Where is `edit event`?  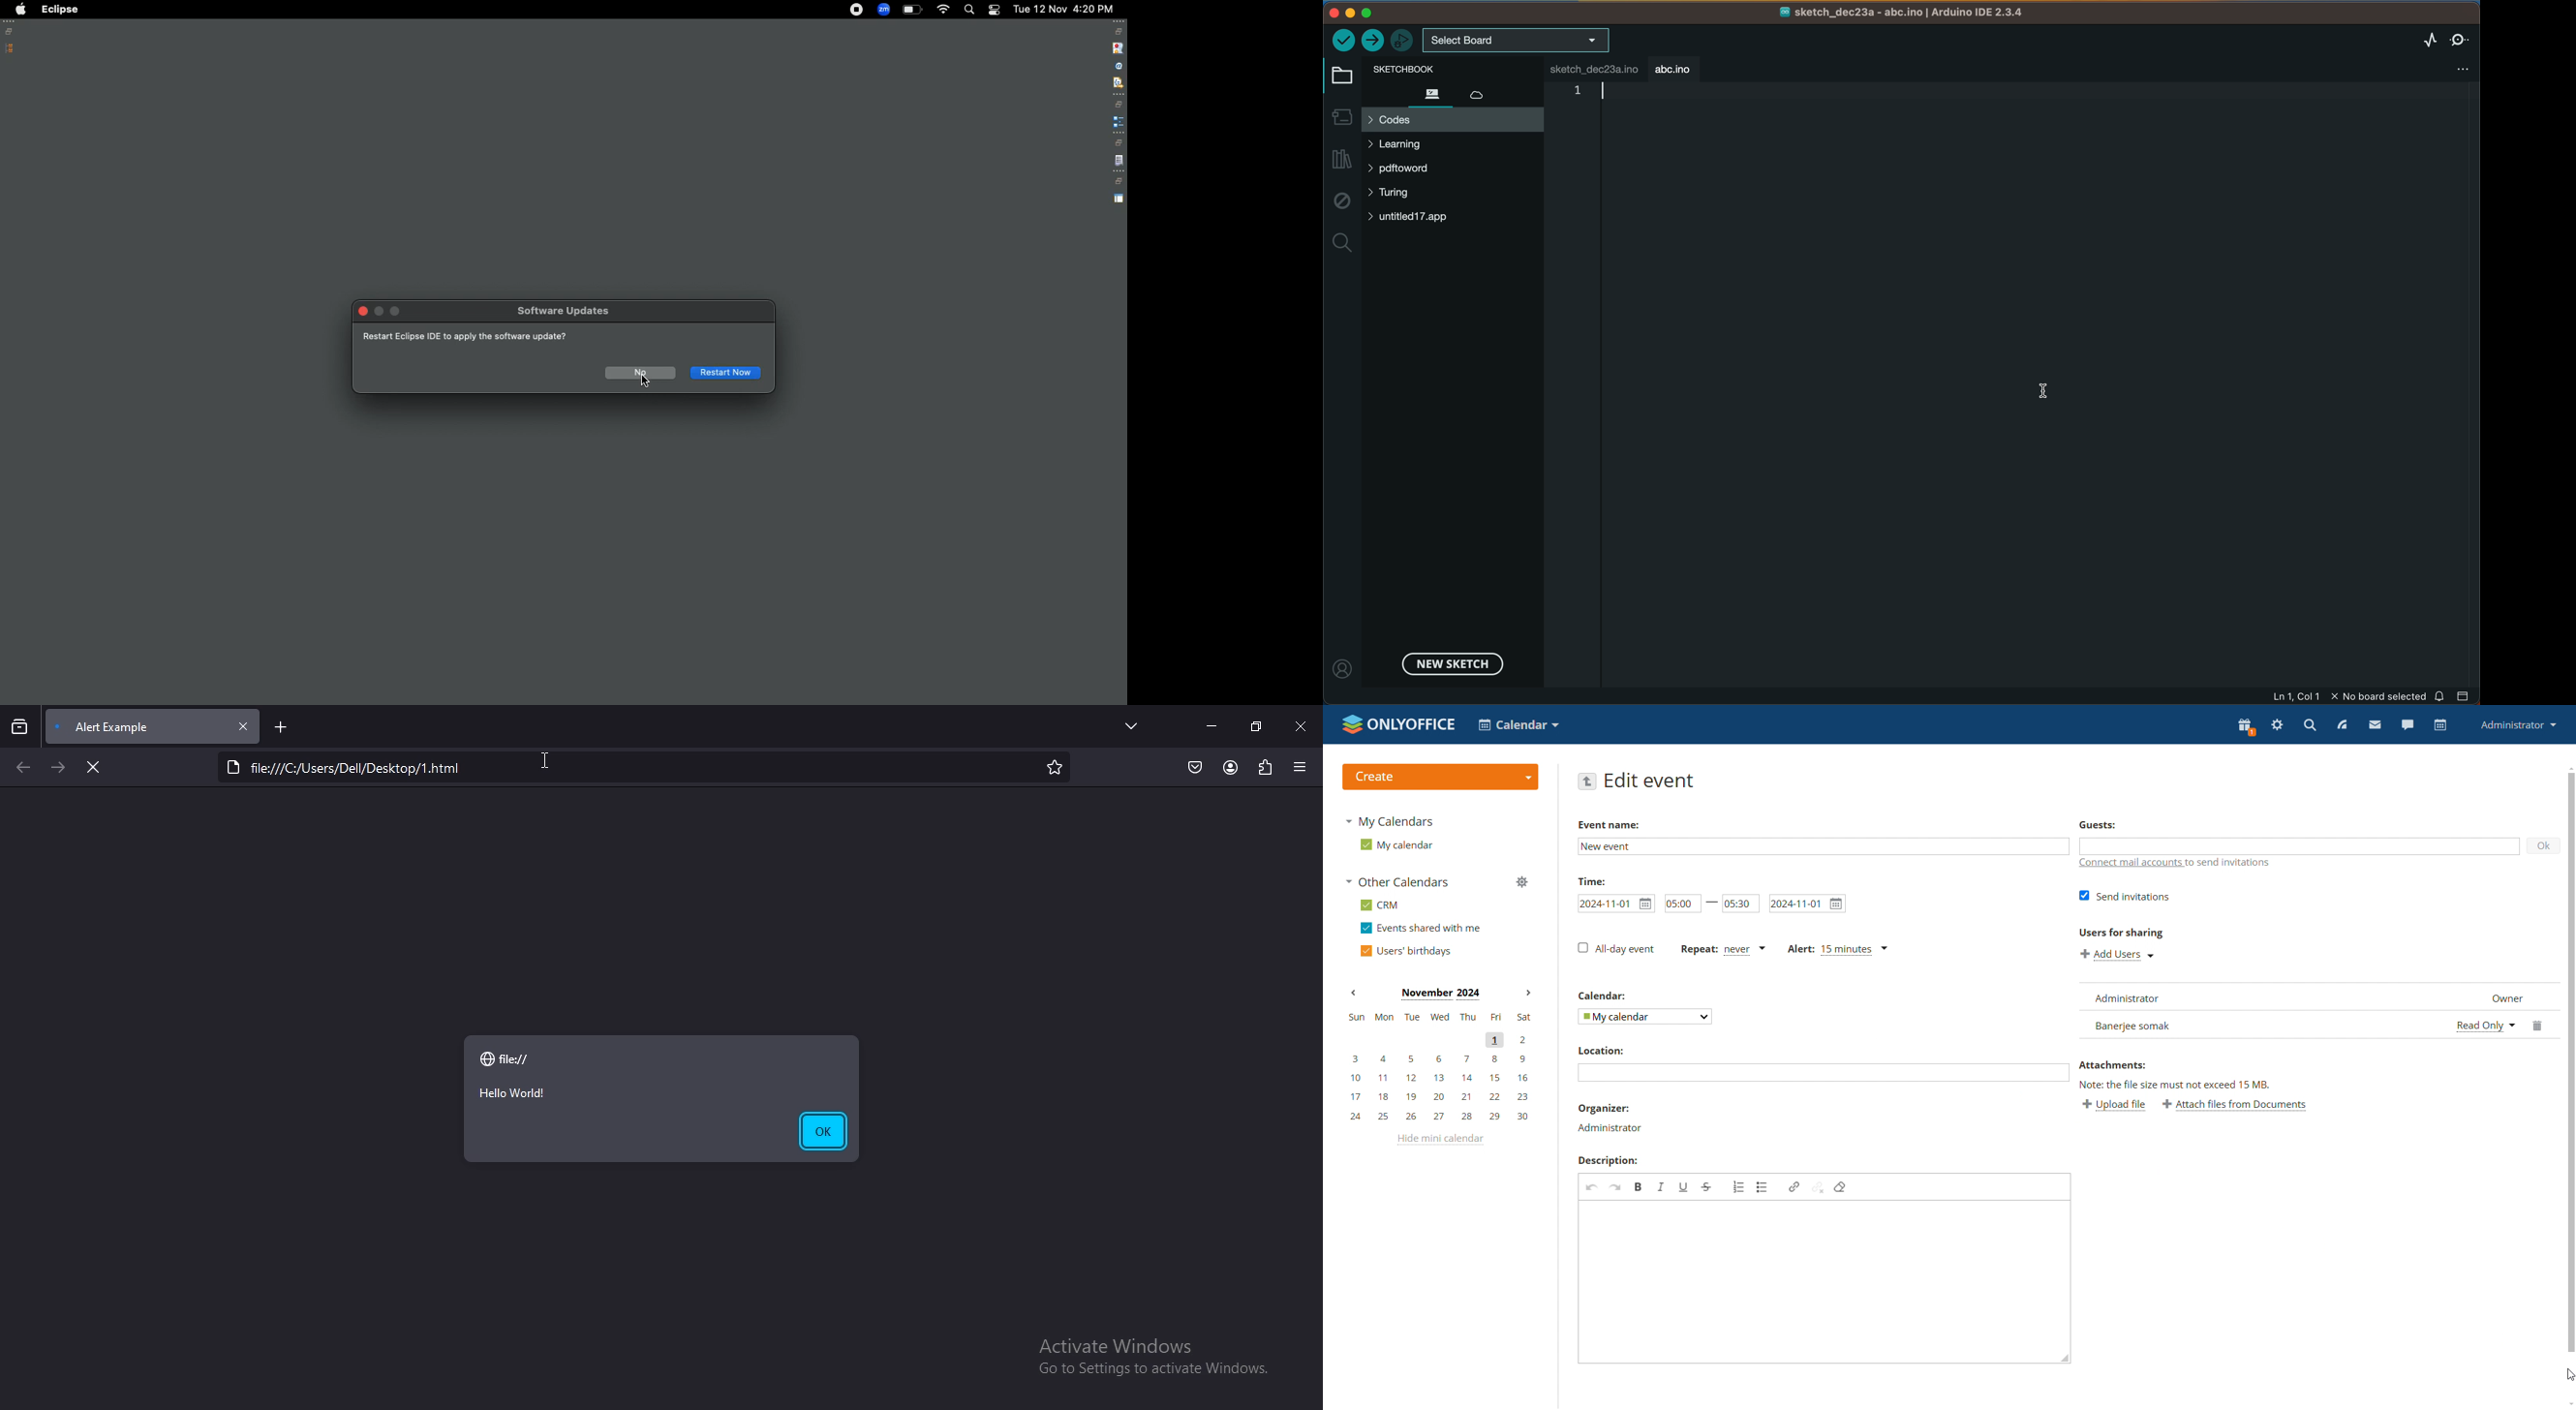
edit event is located at coordinates (1651, 781).